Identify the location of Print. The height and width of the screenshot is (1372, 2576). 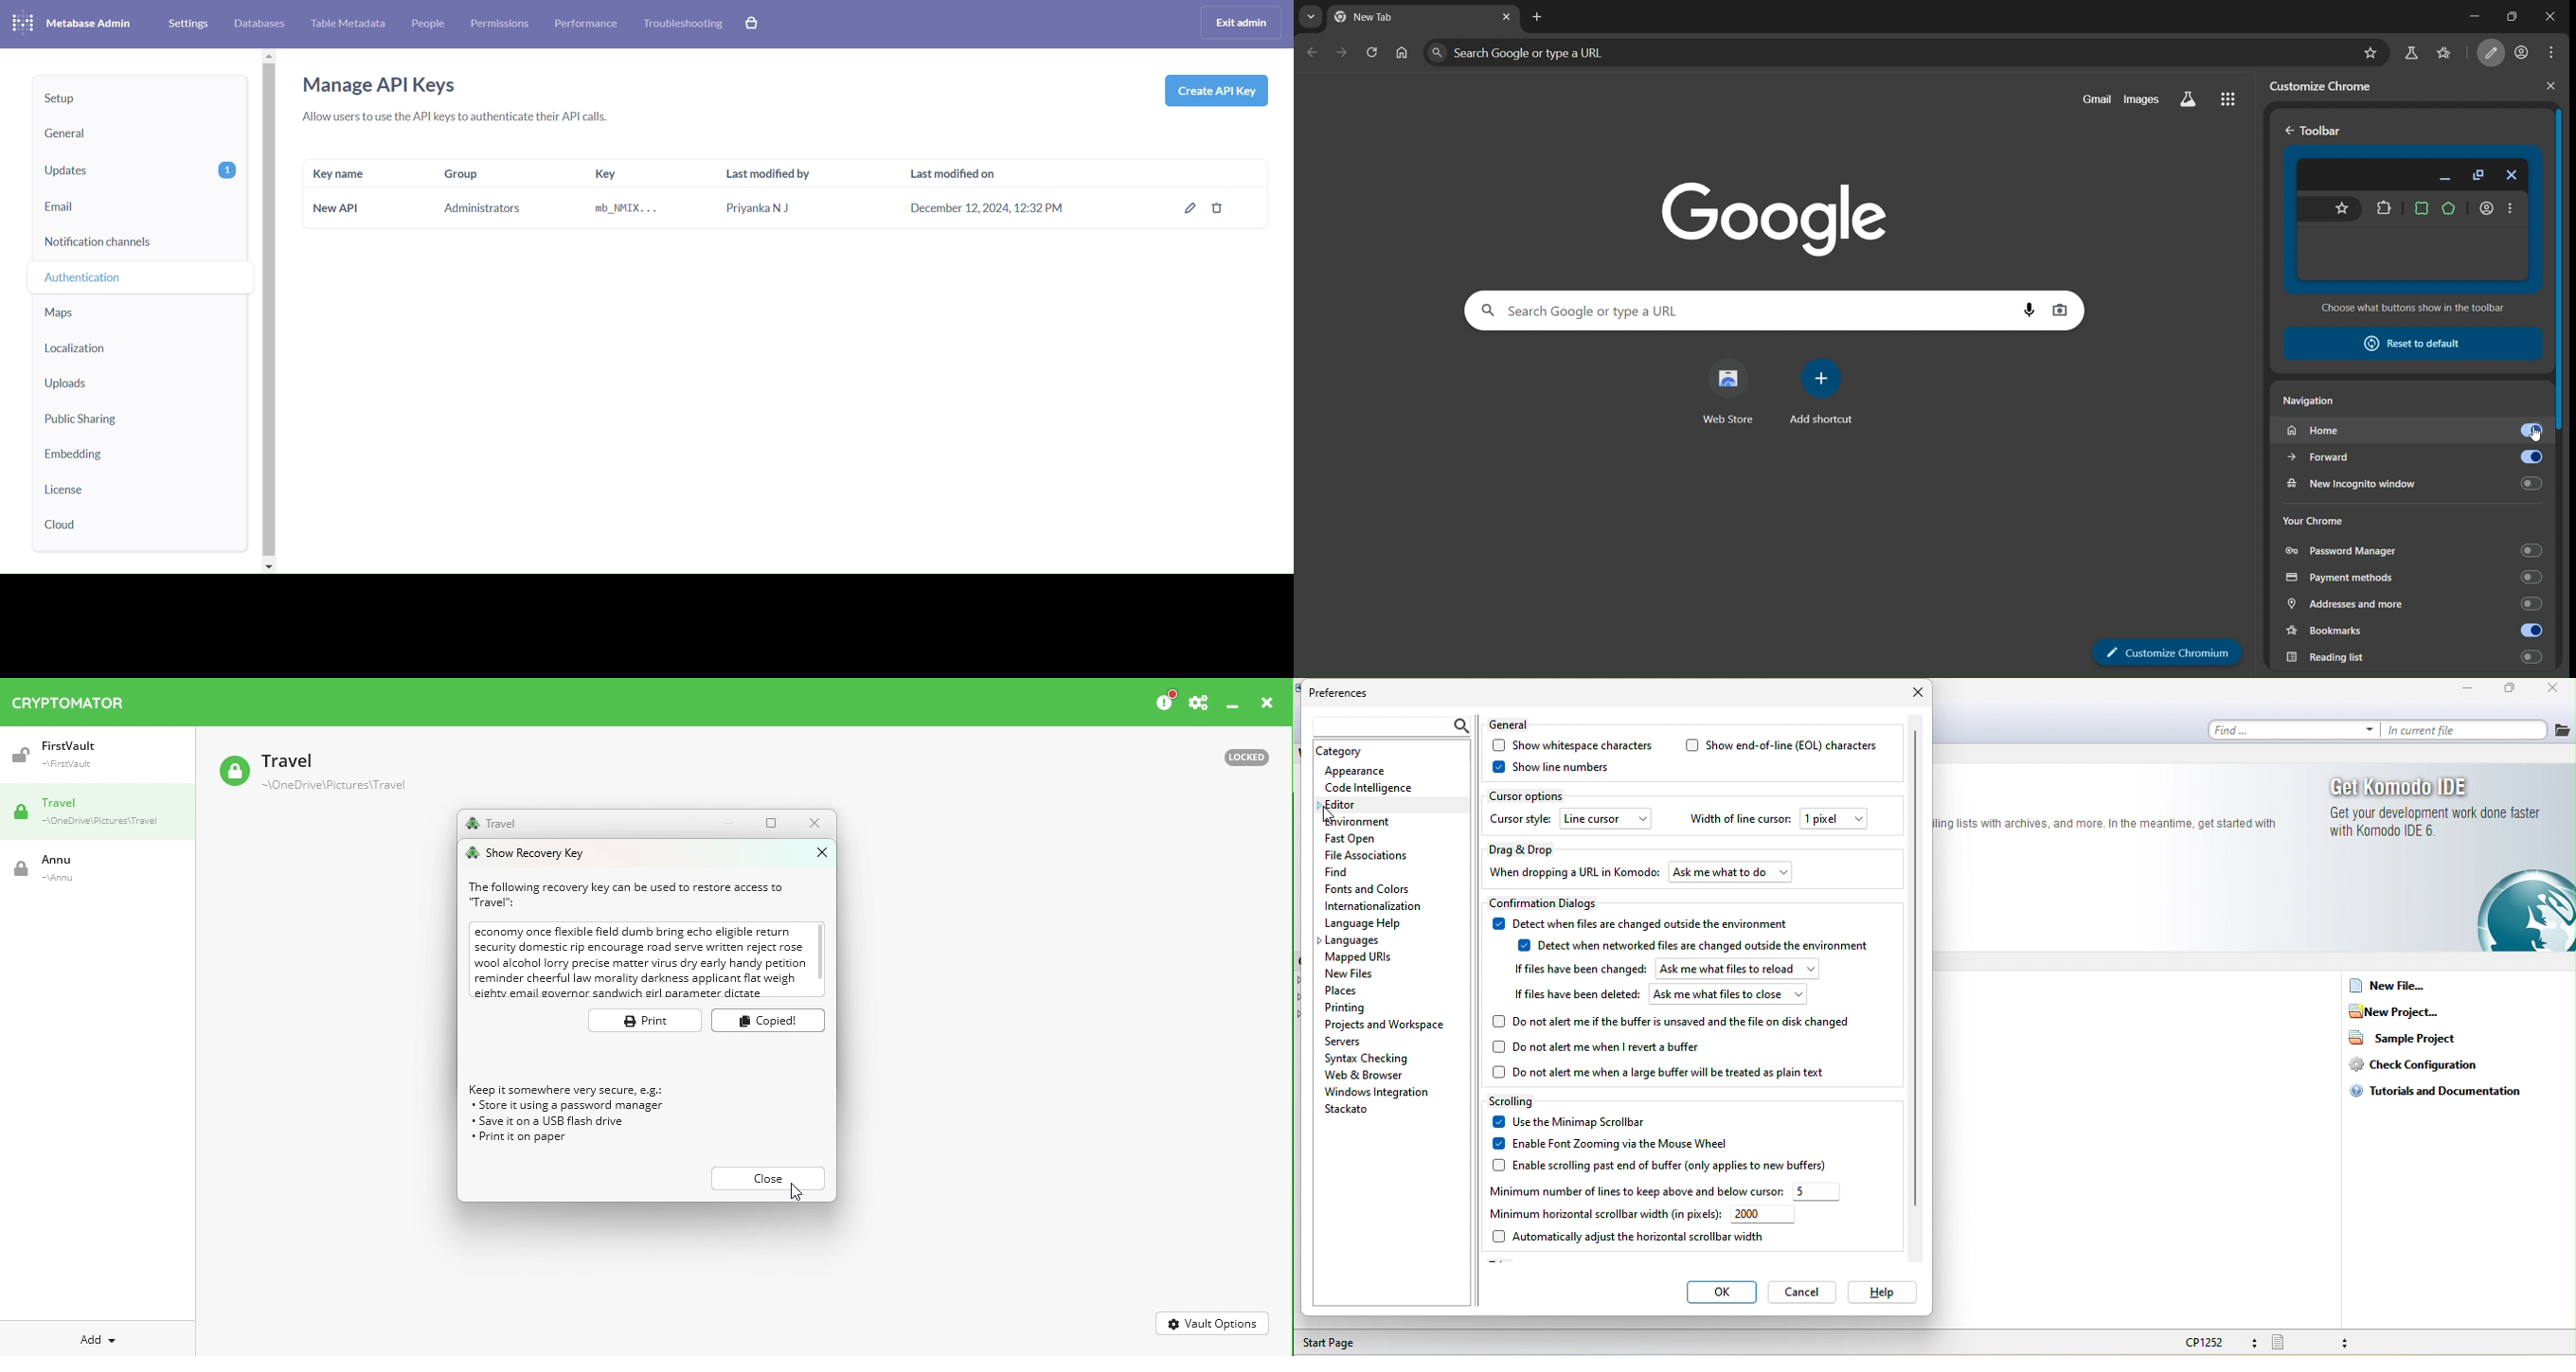
(643, 1022).